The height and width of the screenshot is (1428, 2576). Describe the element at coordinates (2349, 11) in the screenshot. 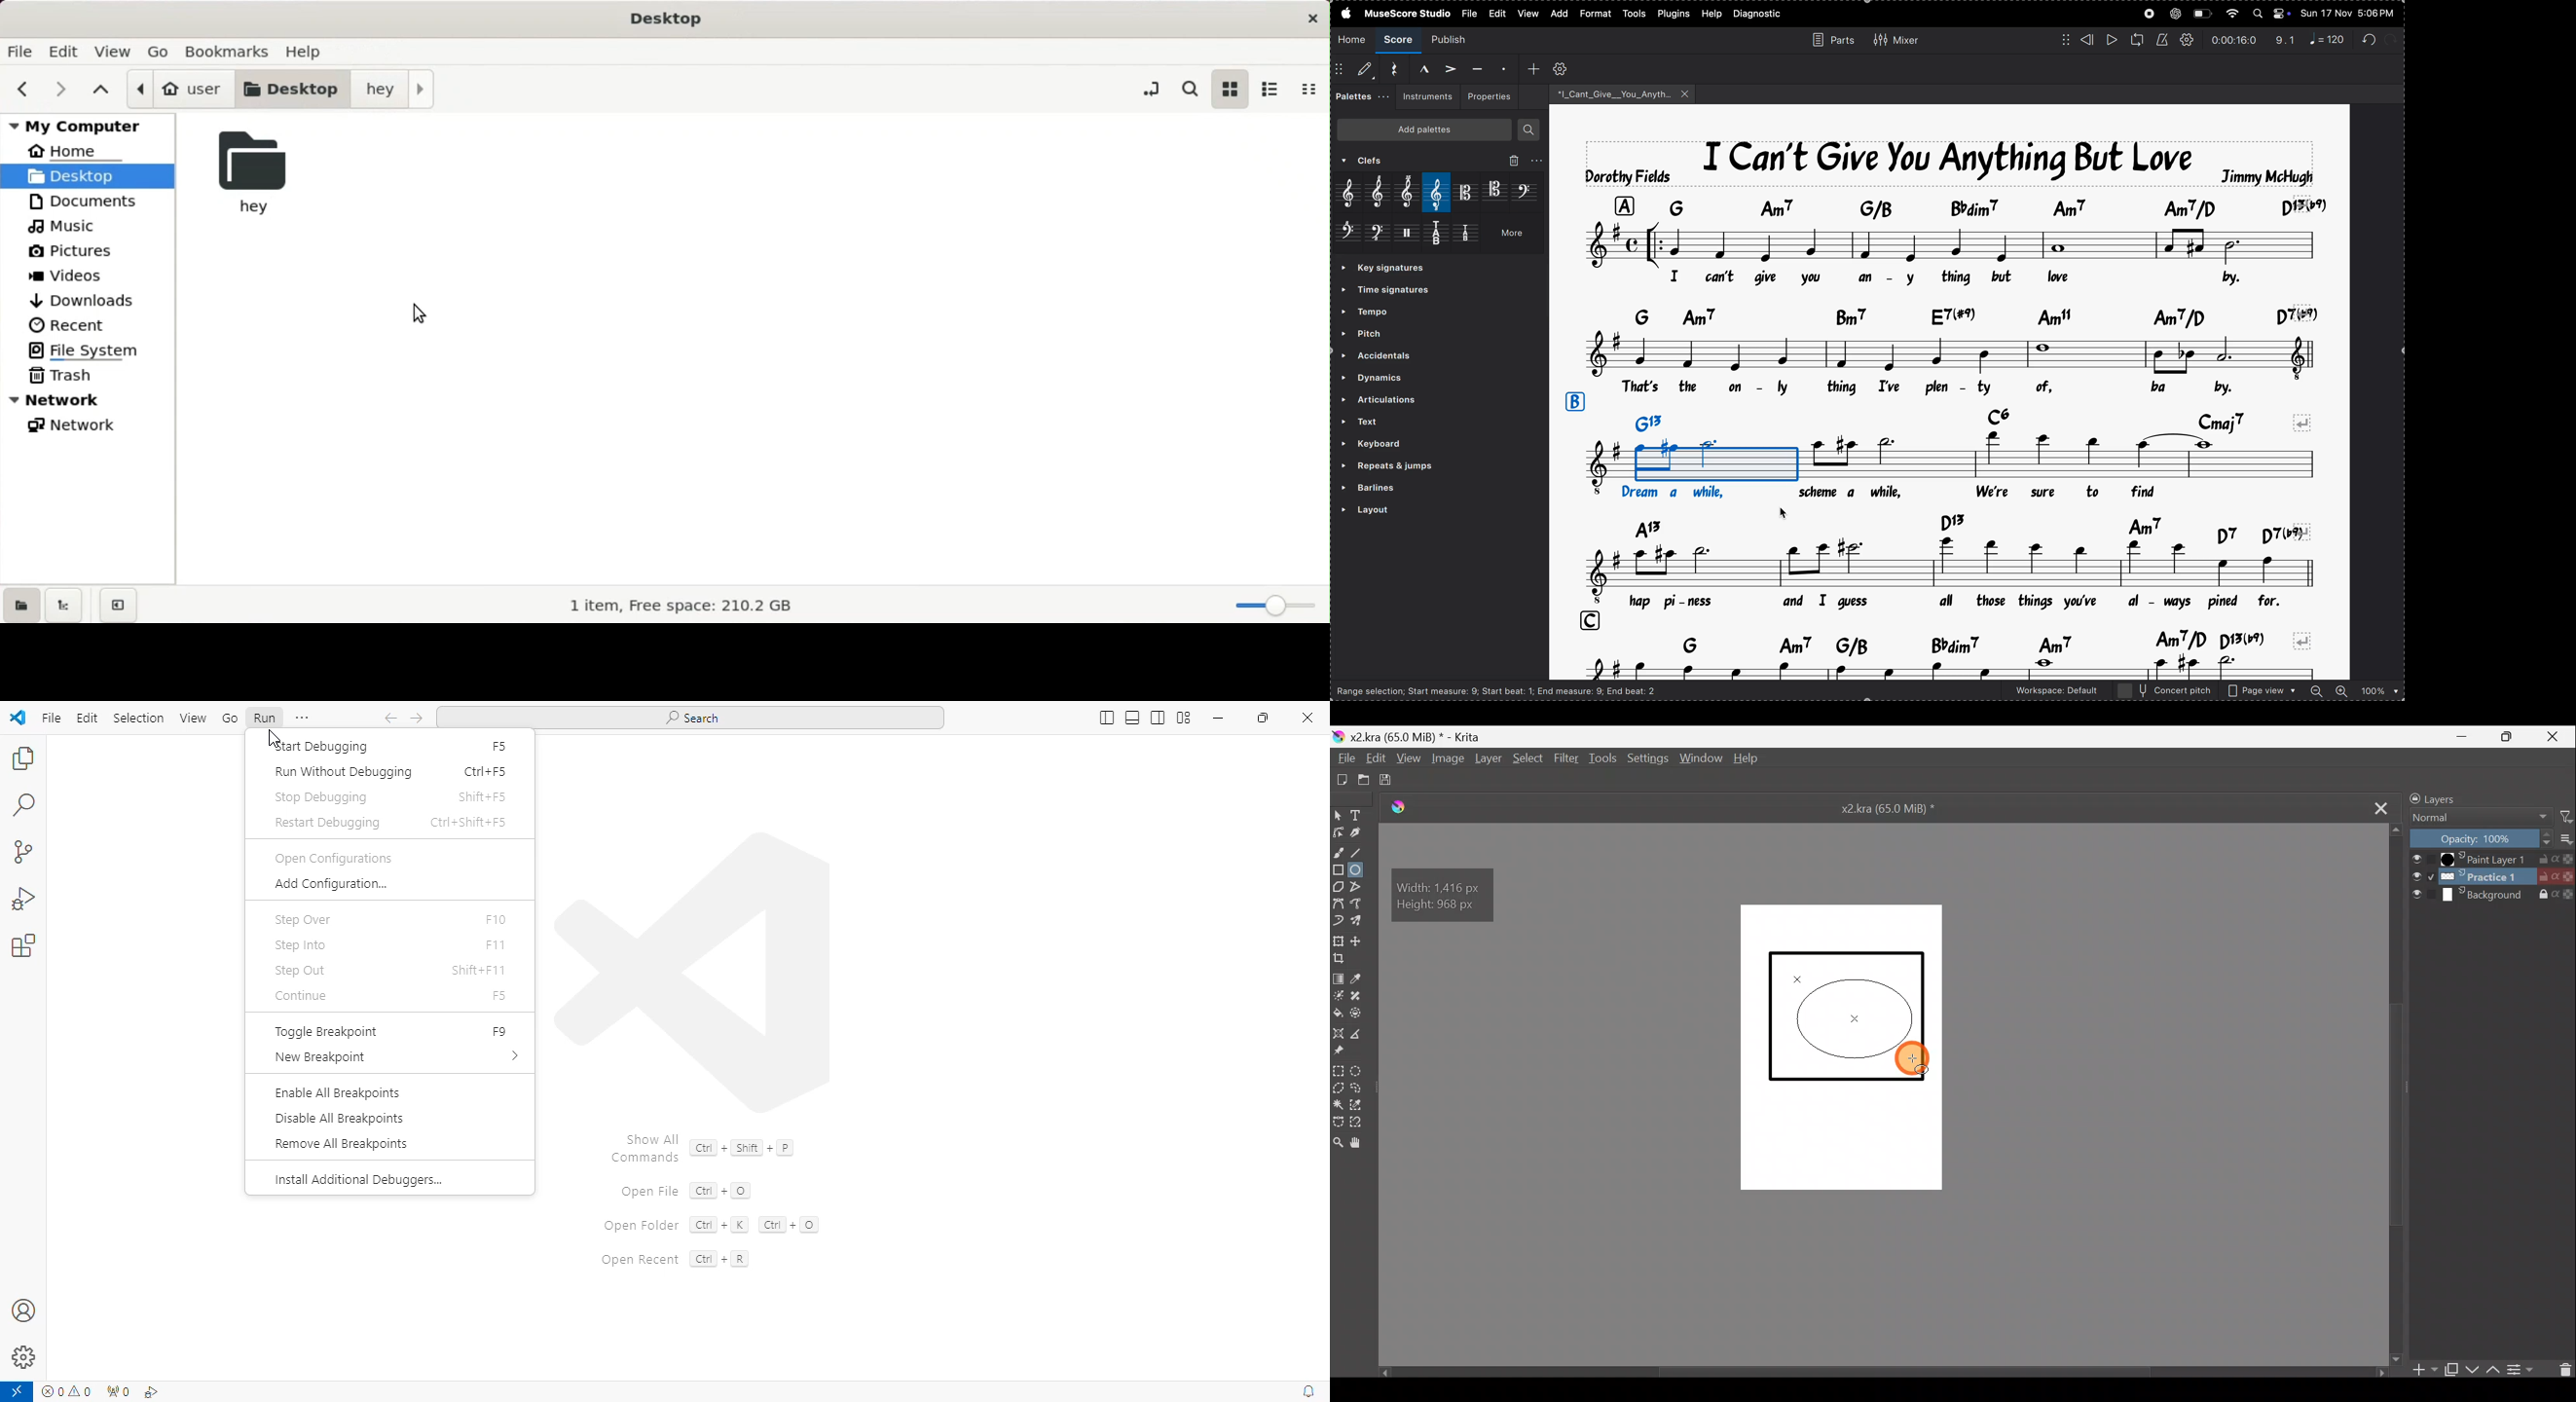

I see `time and date` at that location.